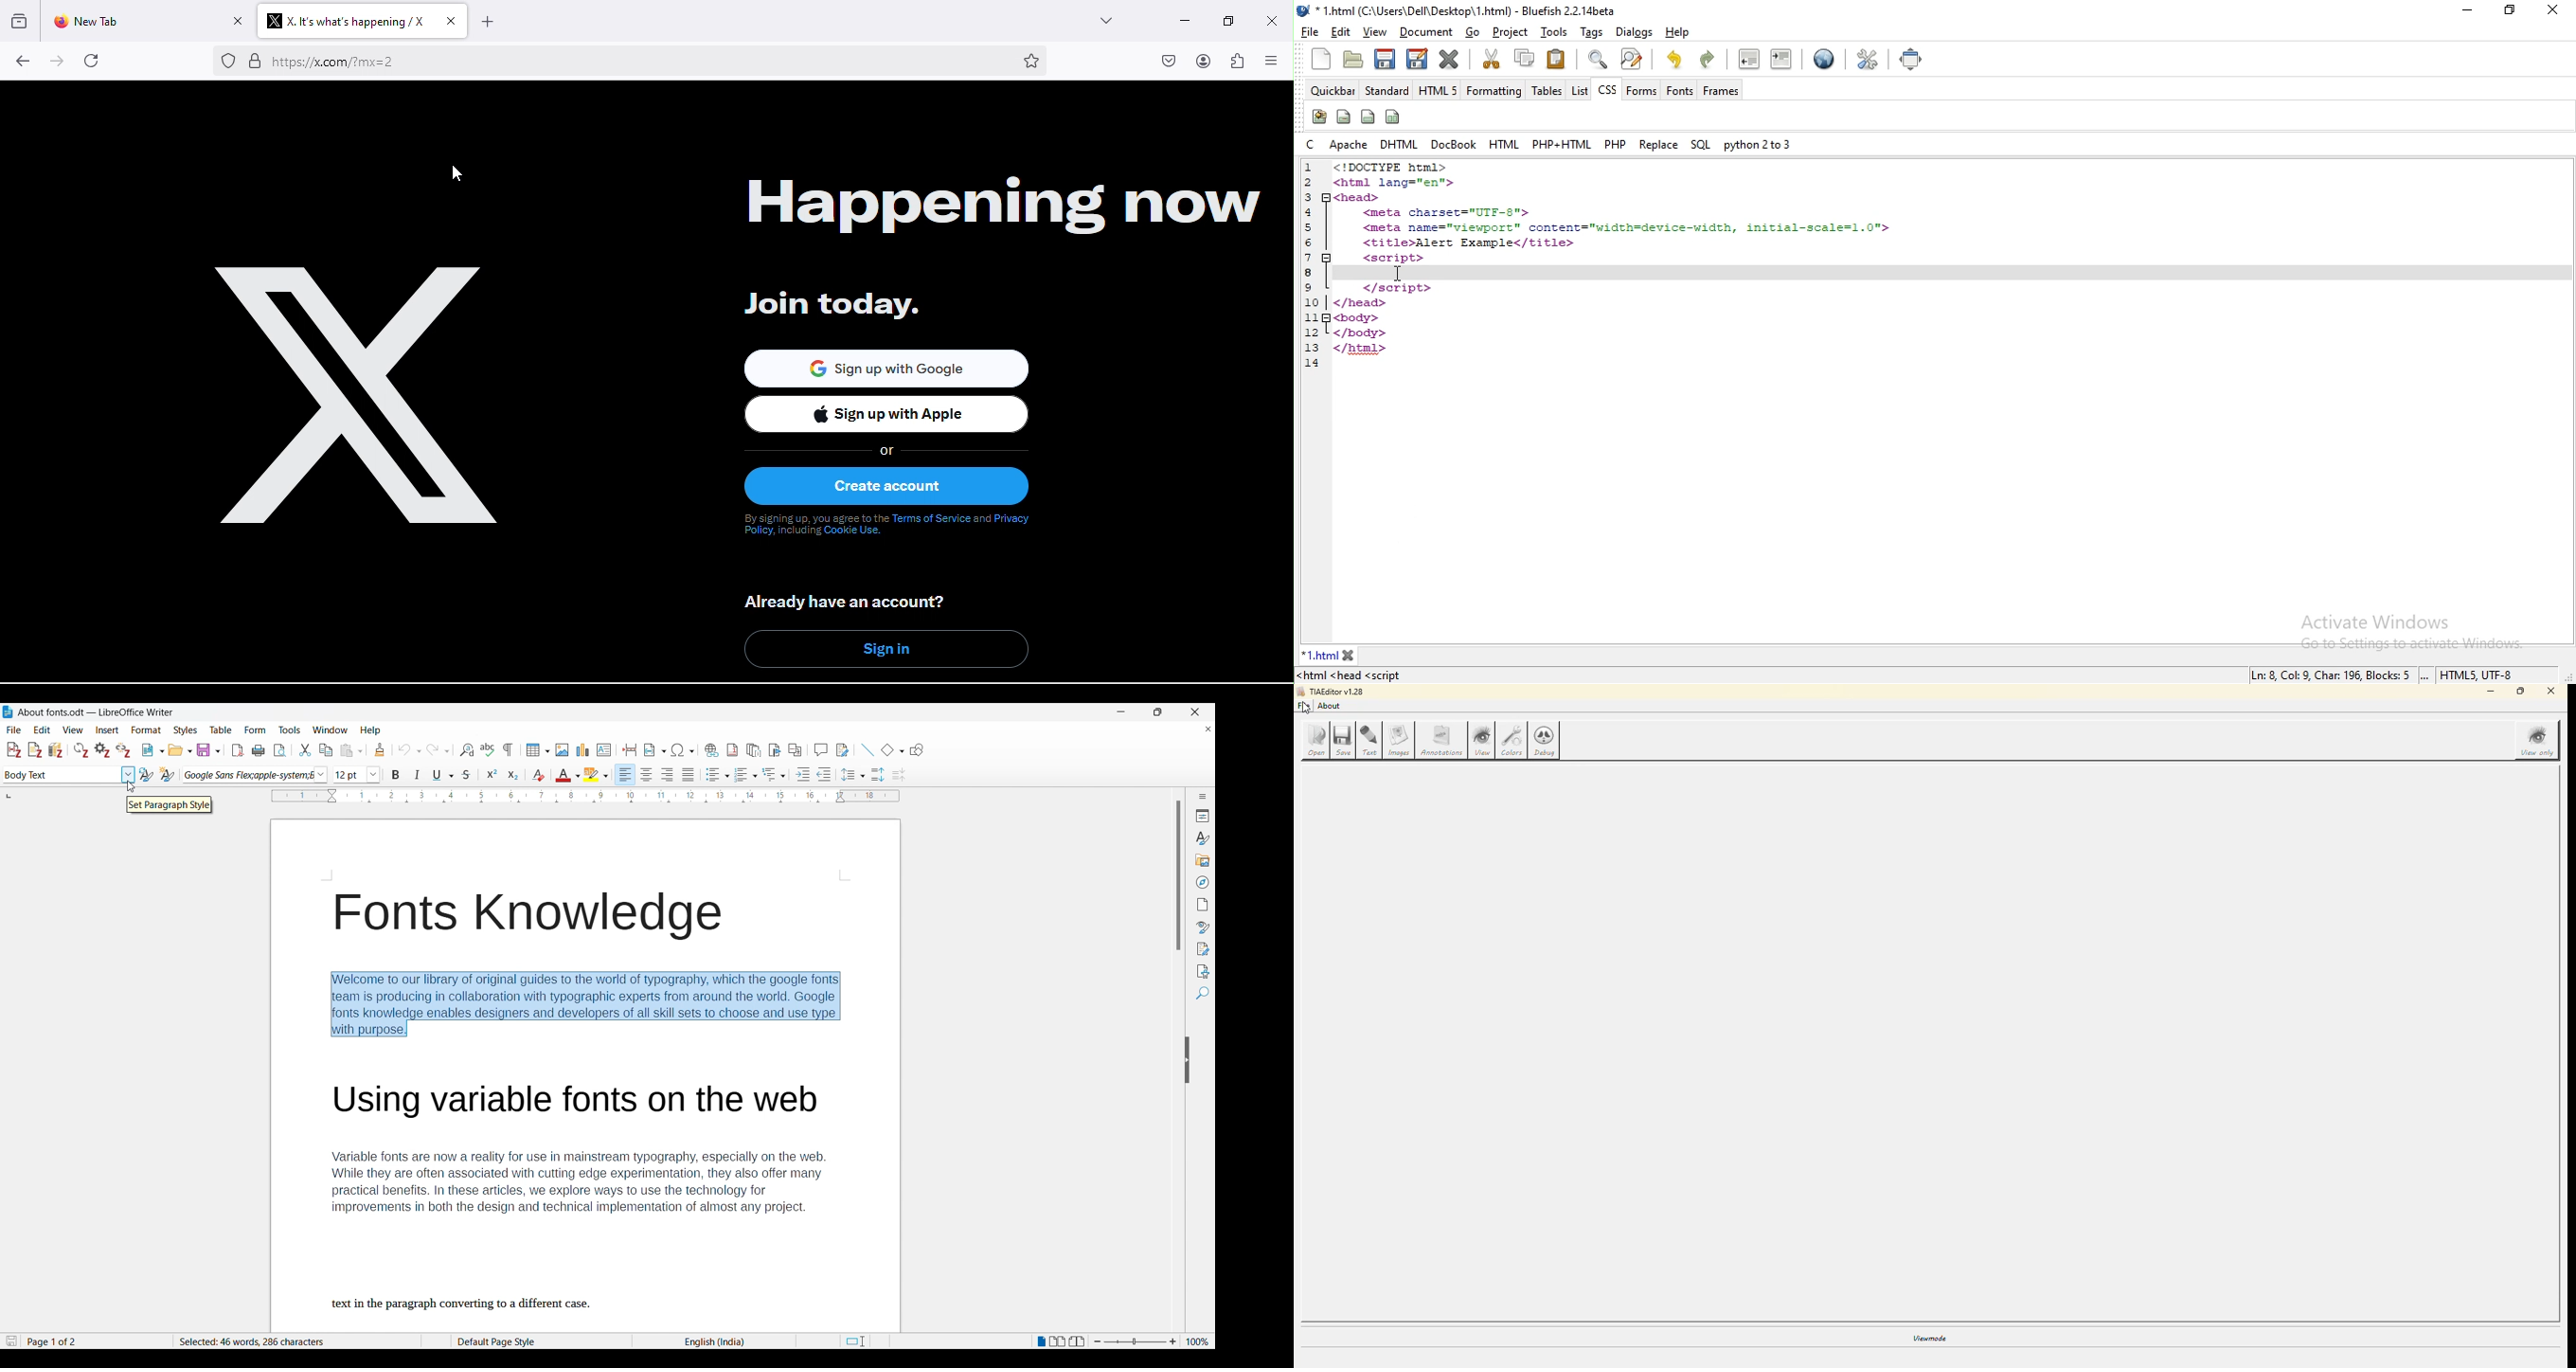 Image resolution: width=2576 pixels, height=1372 pixels. Describe the element at coordinates (1398, 272) in the screenshot. I see `cursor` at that location.